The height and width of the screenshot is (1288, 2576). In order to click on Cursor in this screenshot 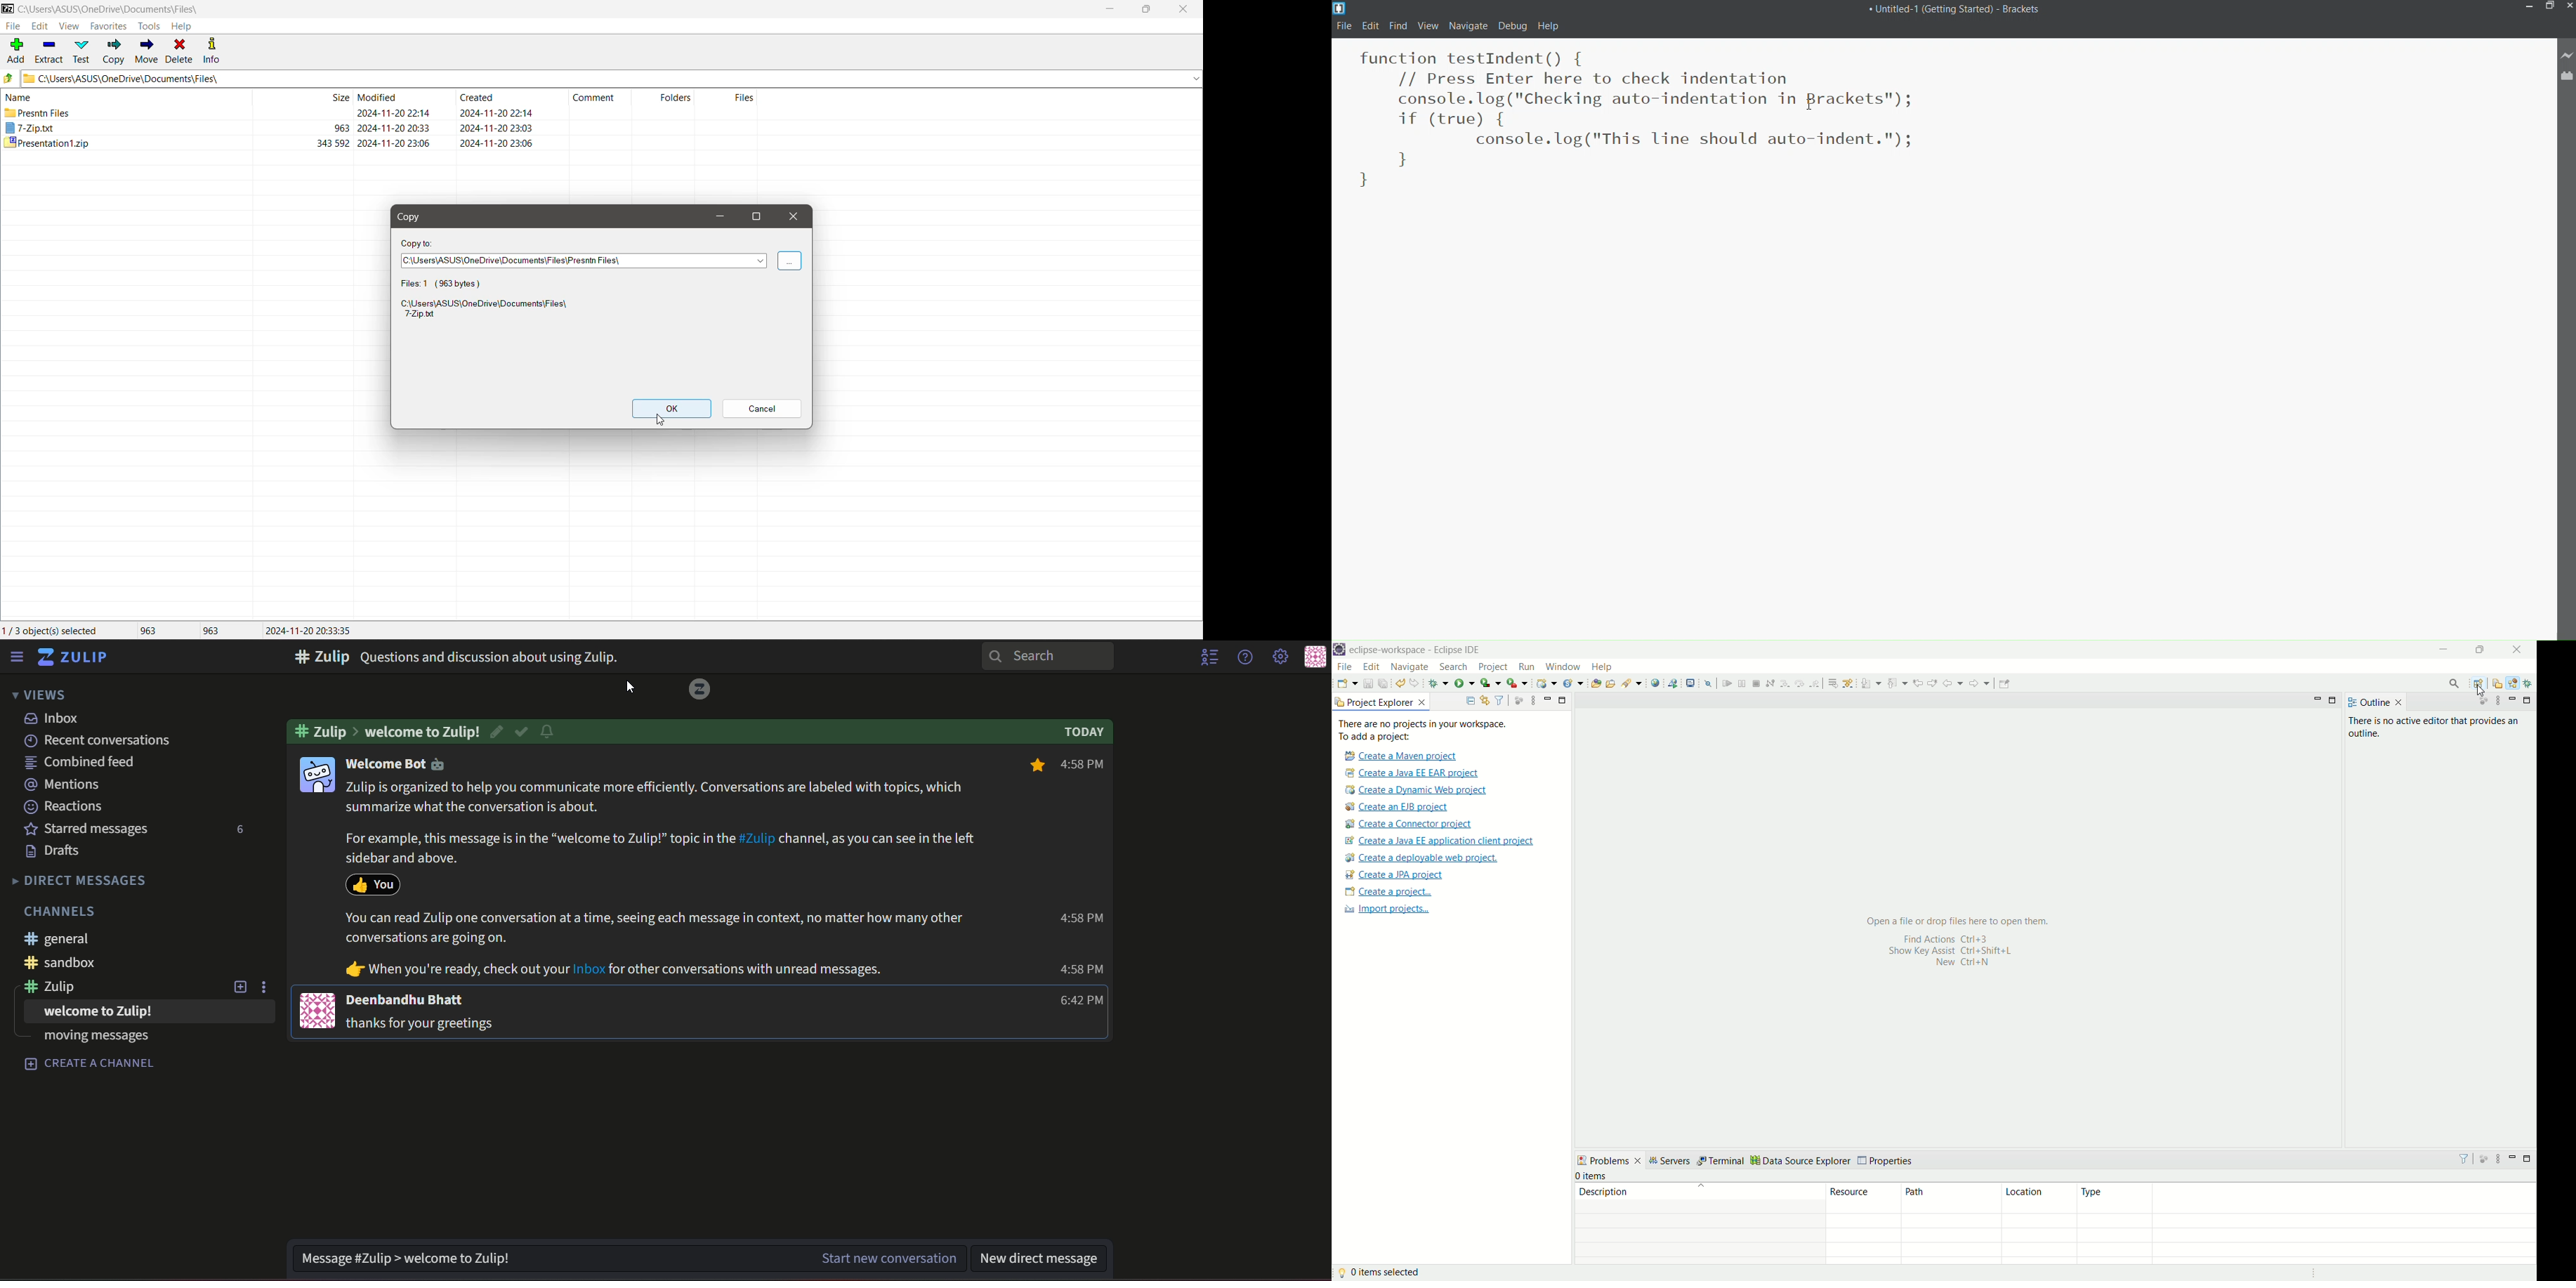, I will do `click(659, 420)`.